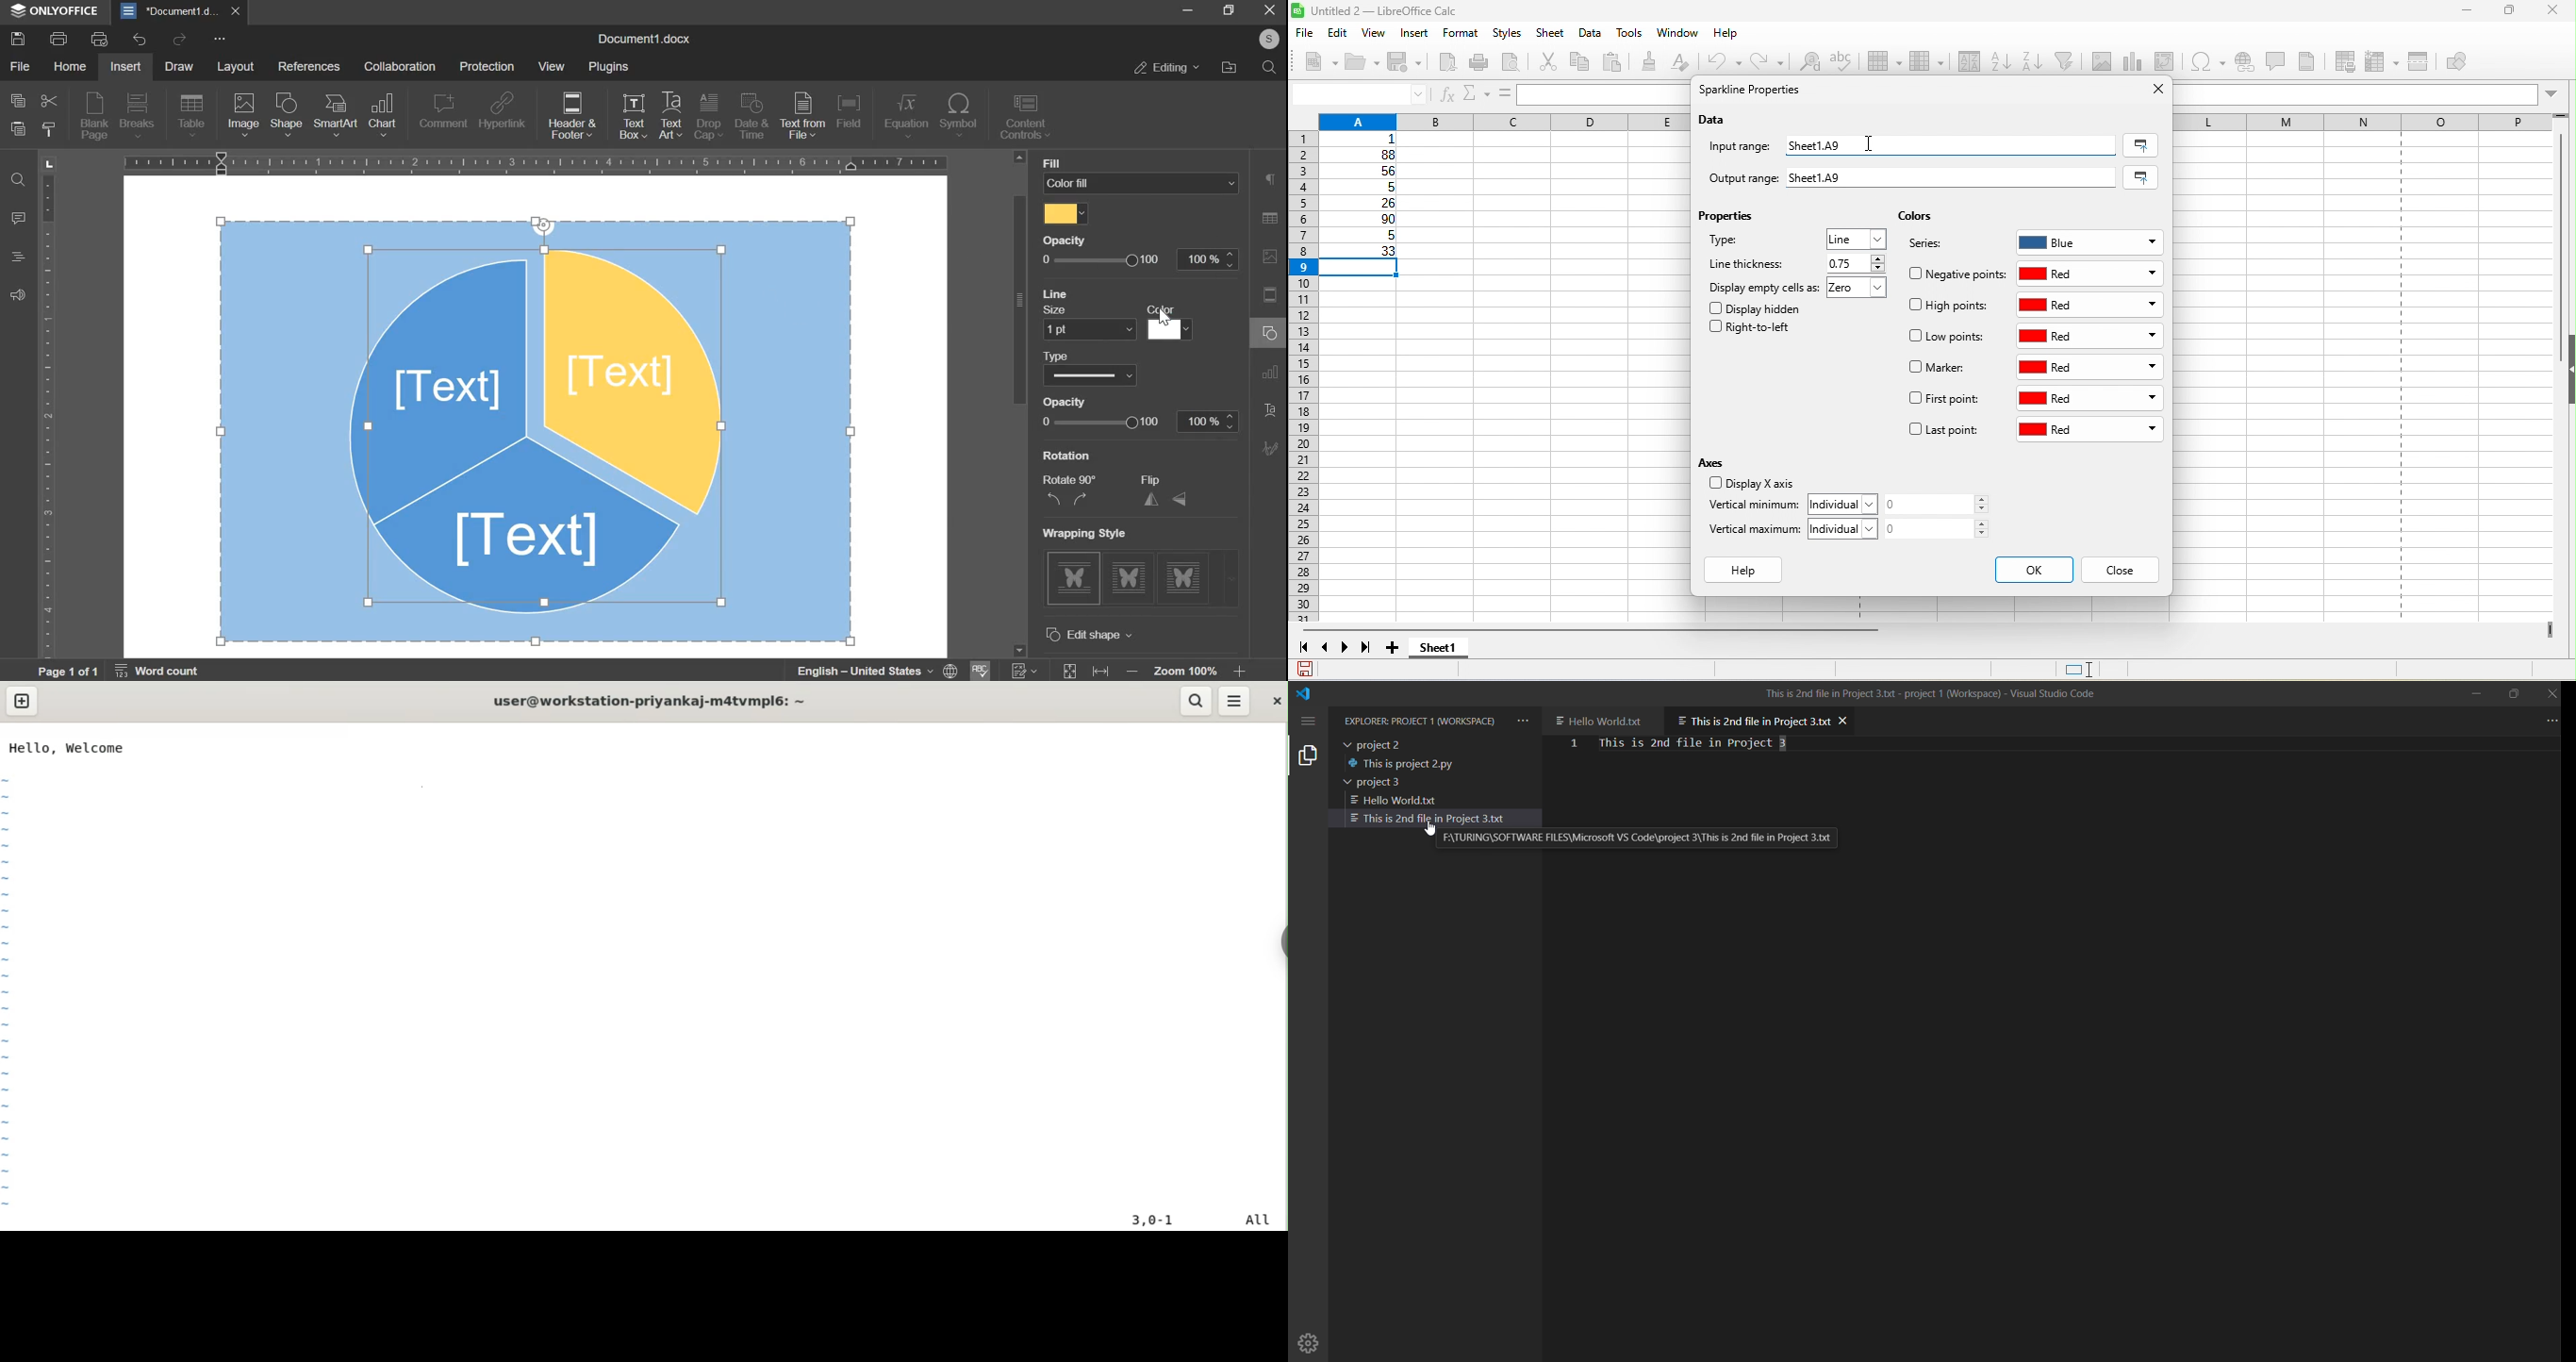 This screenshot has height=1372, width=2576. What do you see at coordinates (1861, 290) in the screenshot?
I see `zero` at bounding box center [1861, 290].